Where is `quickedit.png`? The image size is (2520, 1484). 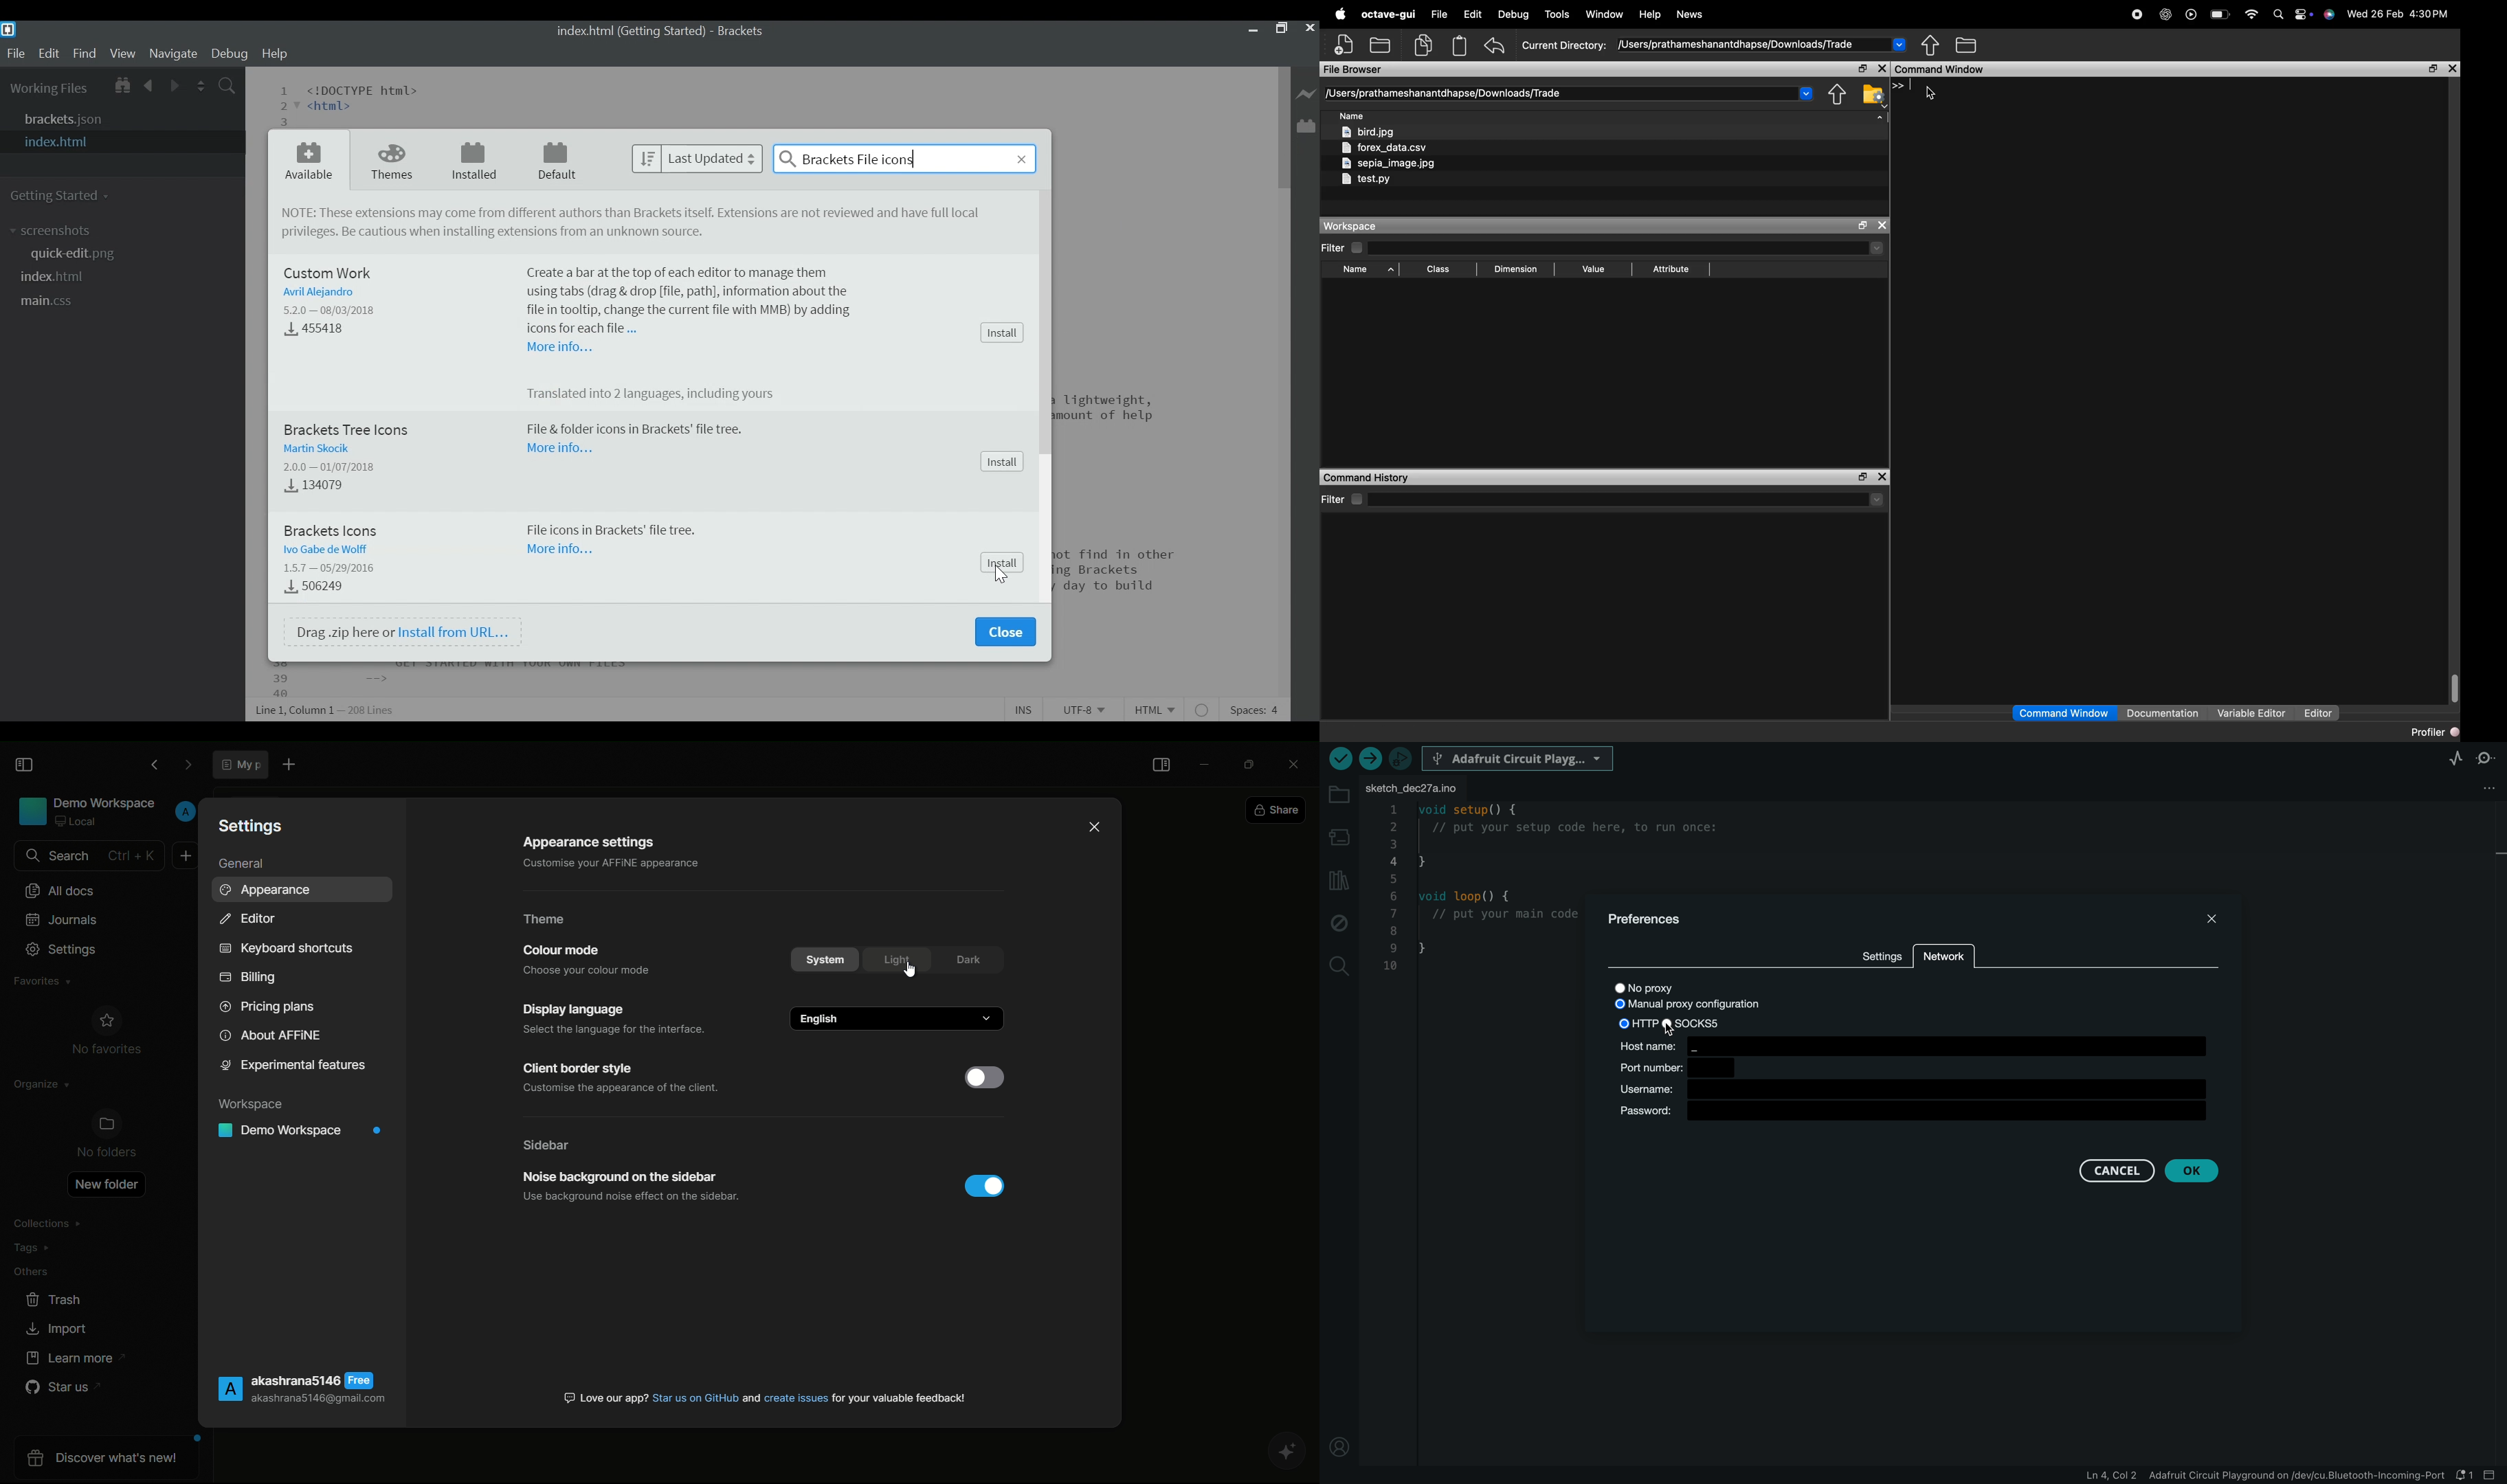 quickedit.png is located at coordinates (77, 254).